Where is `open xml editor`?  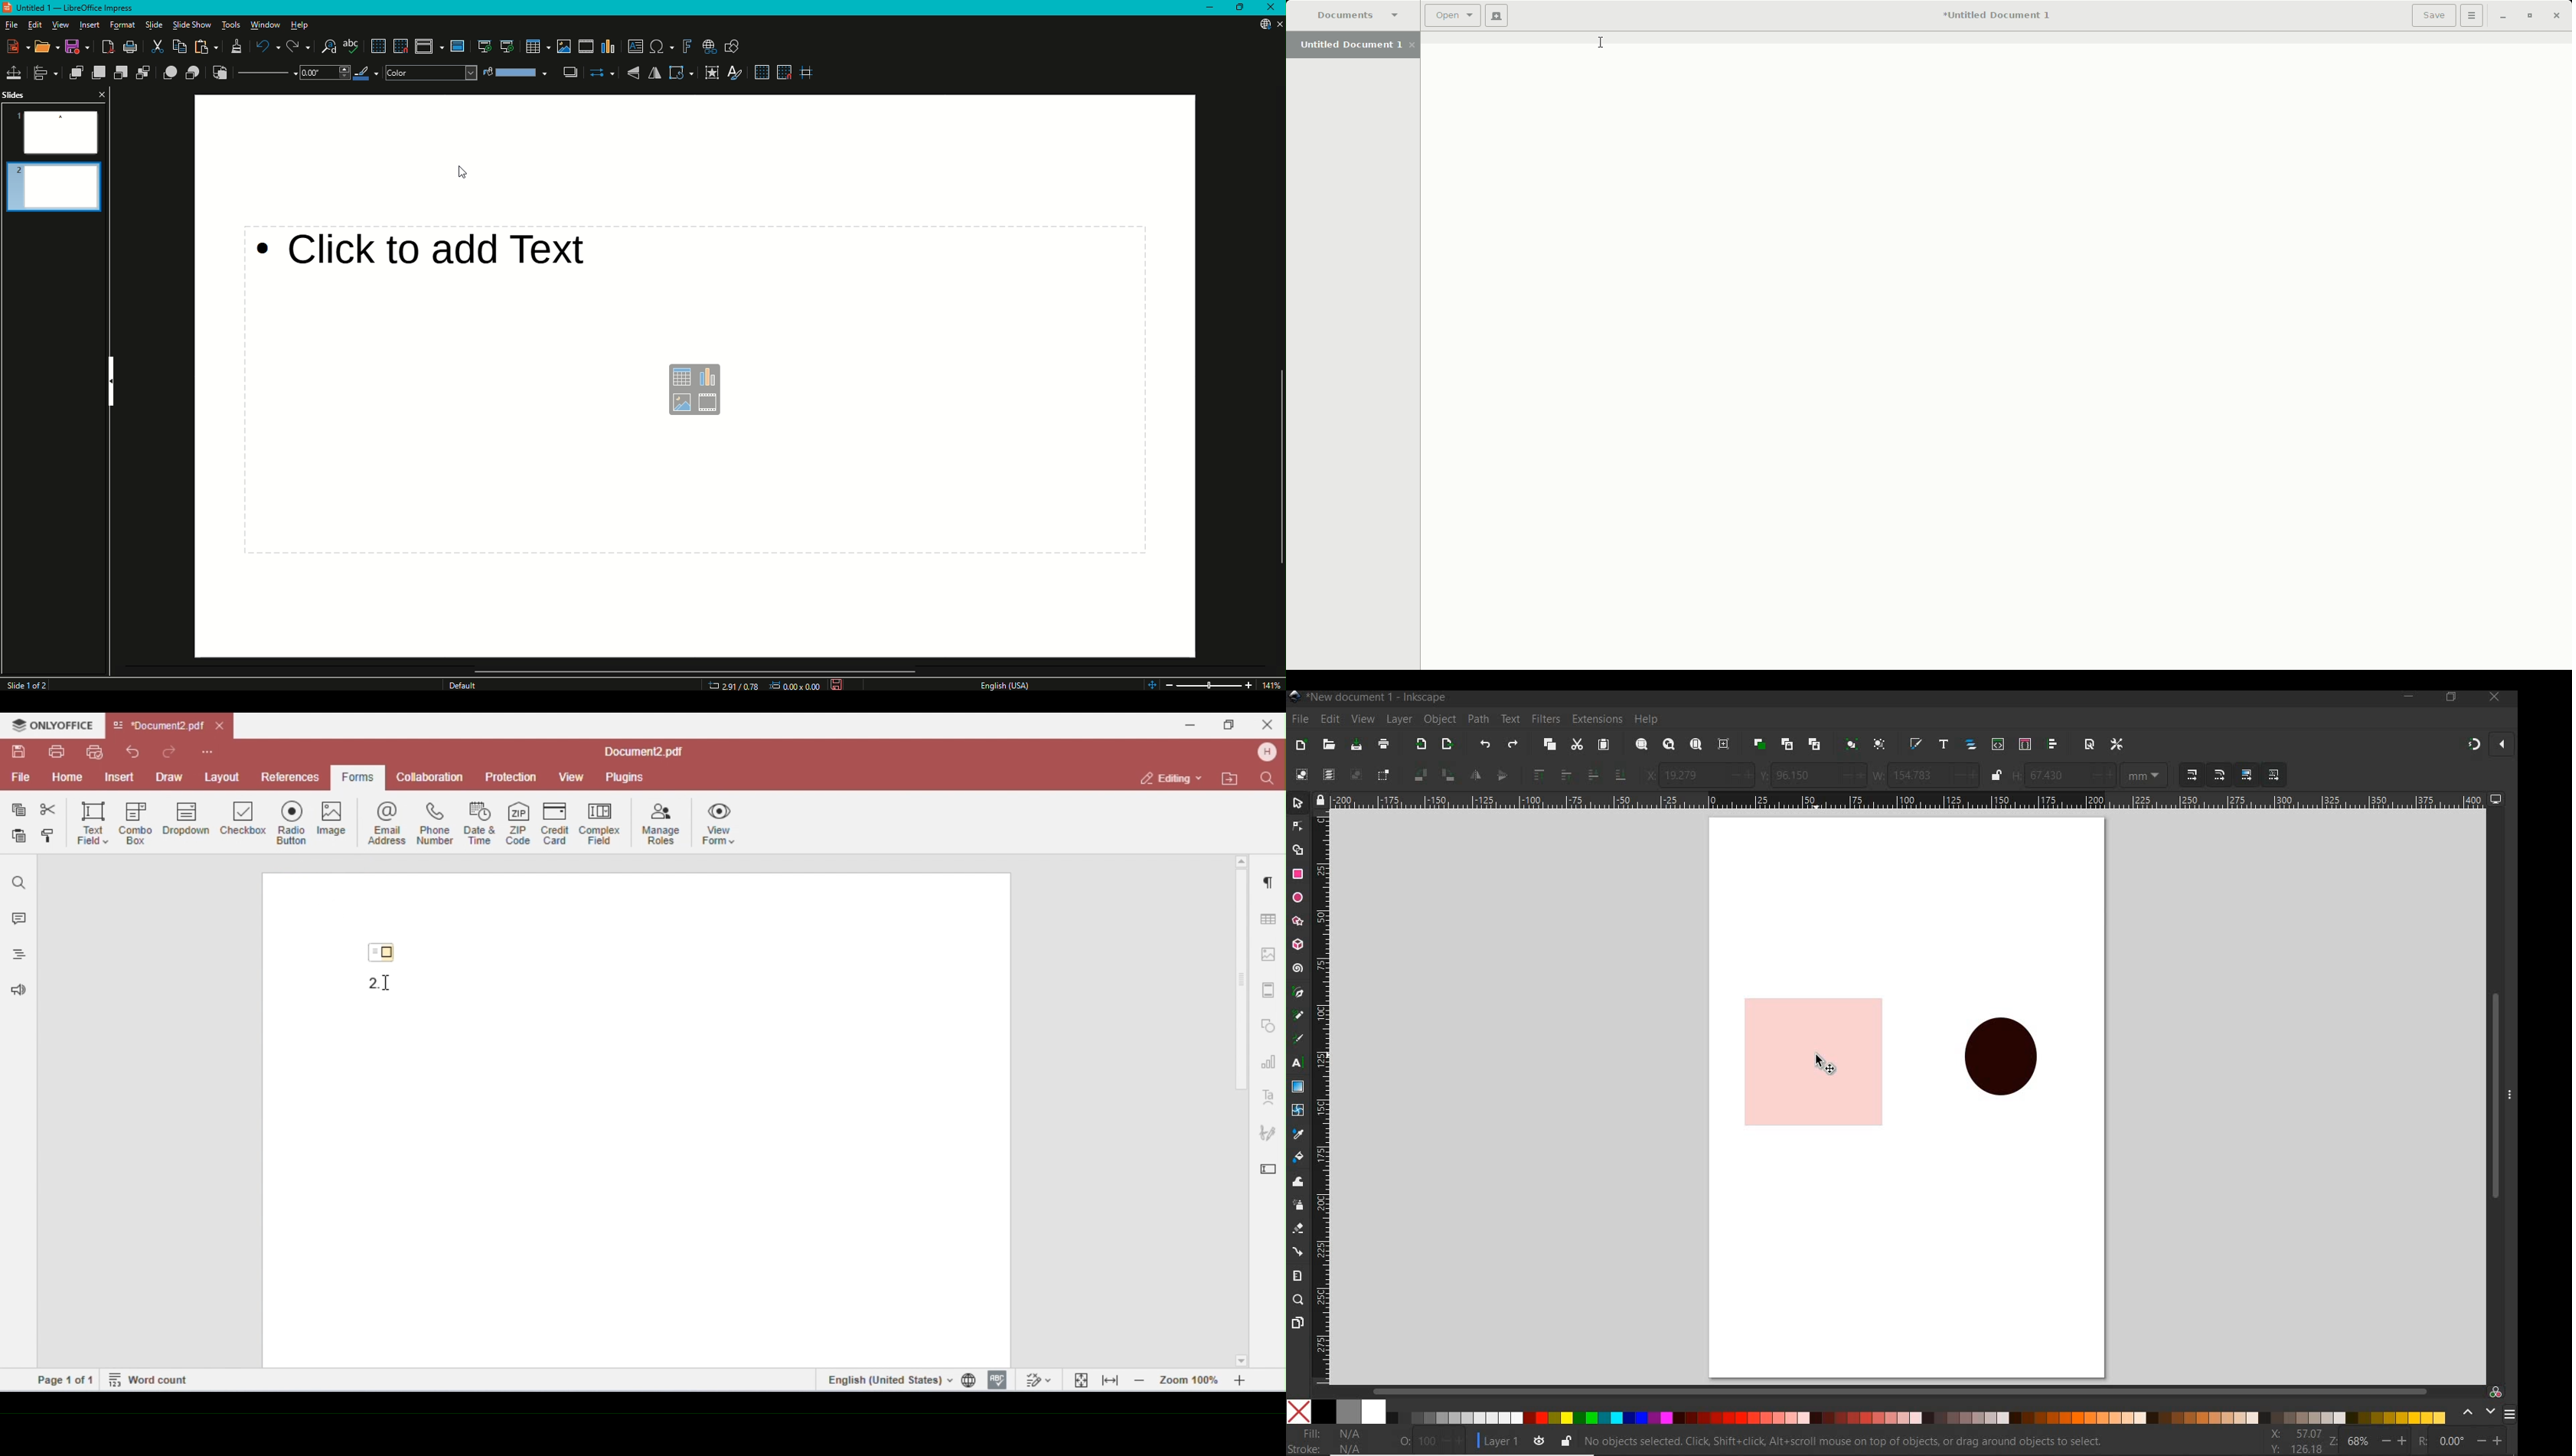 open xml editor is located at coordinates (1998, 745).